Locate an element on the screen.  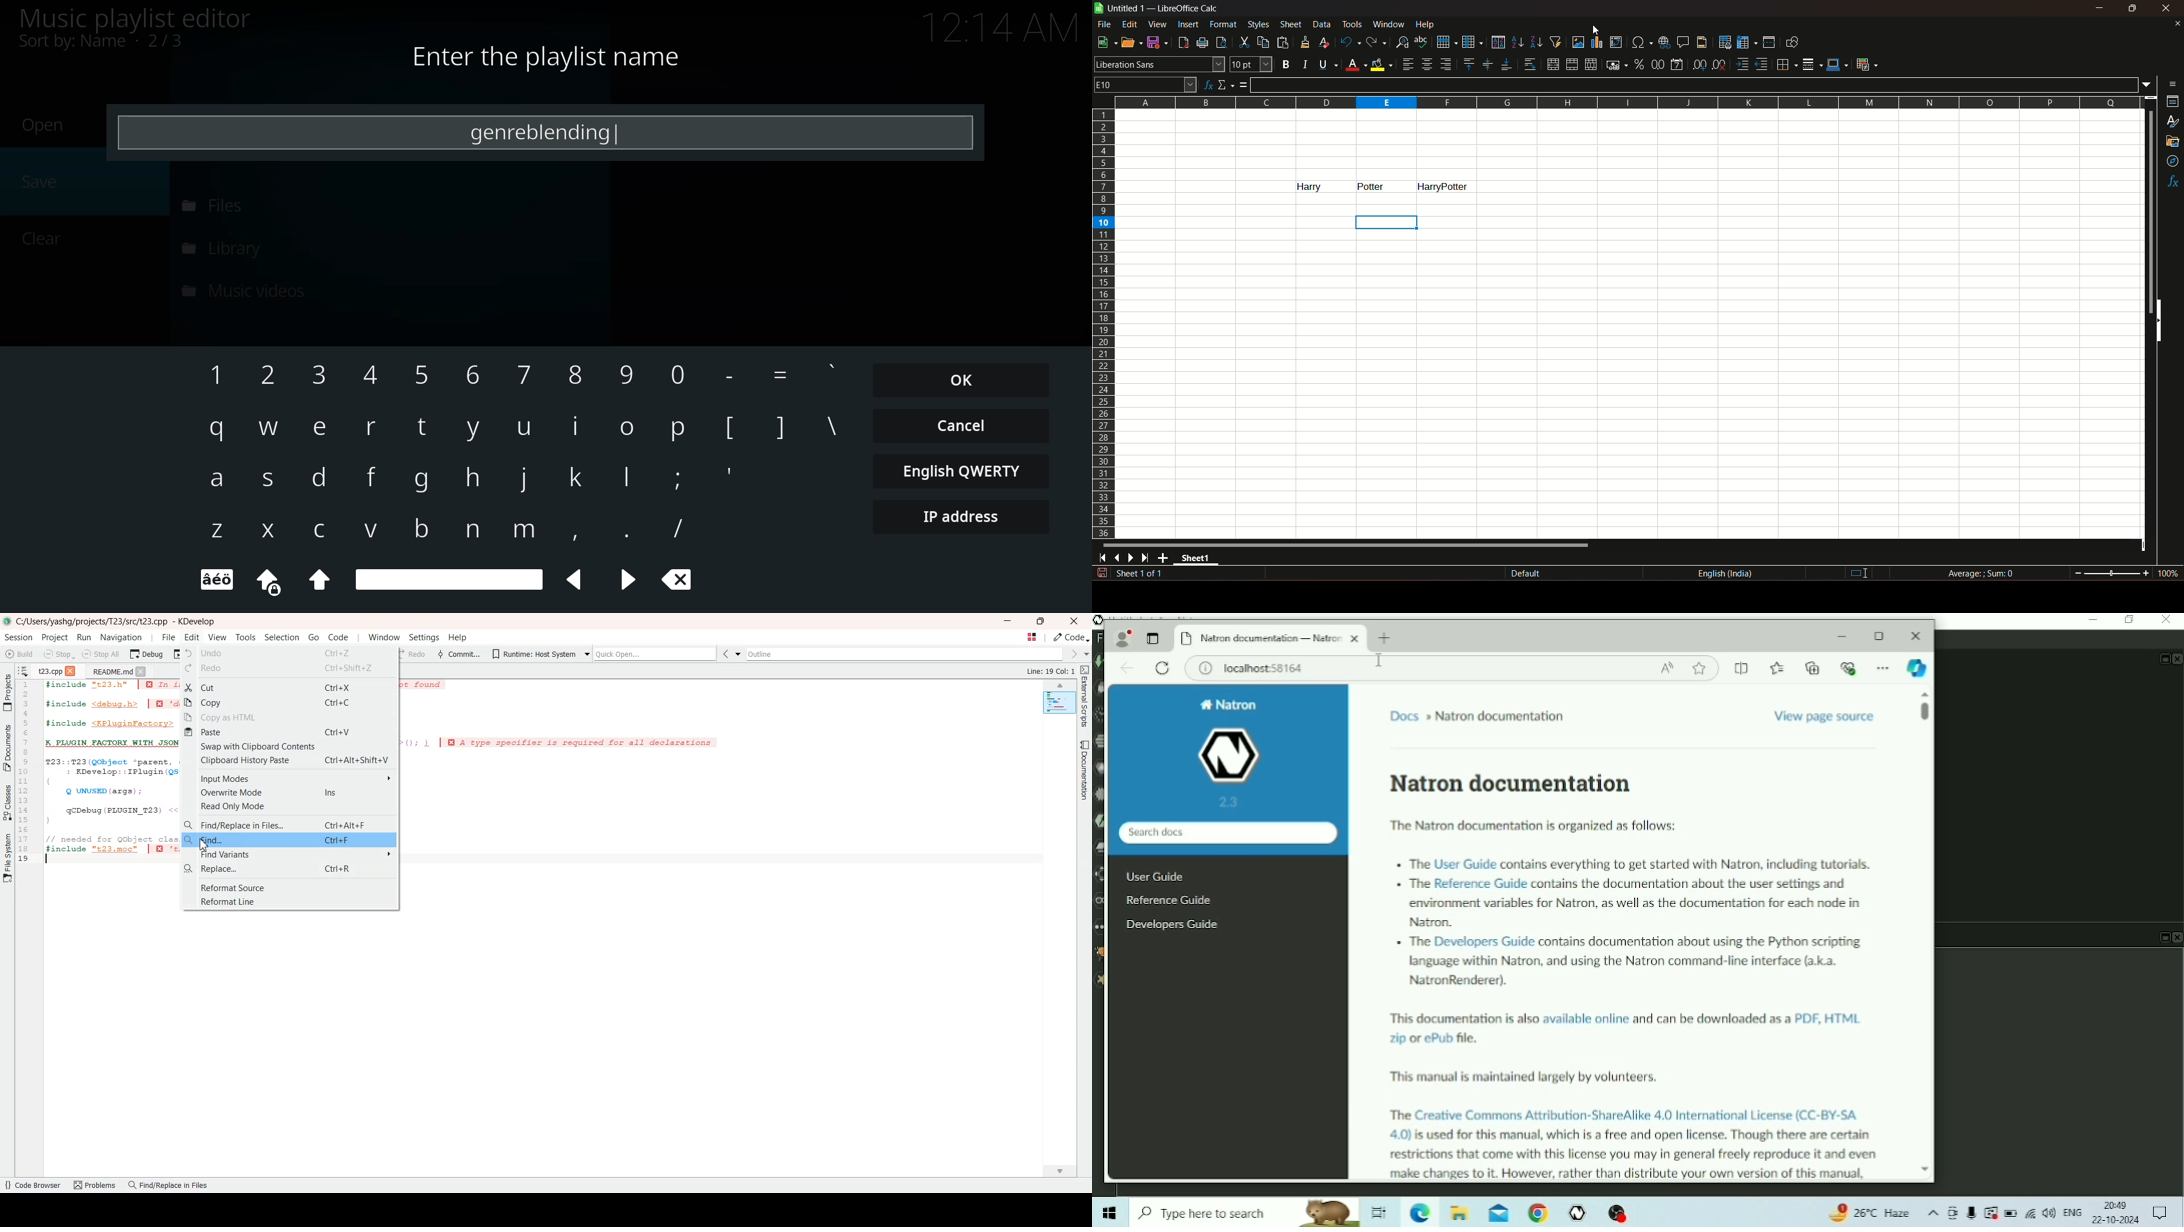
undo is located at coordinates (1349, 42).